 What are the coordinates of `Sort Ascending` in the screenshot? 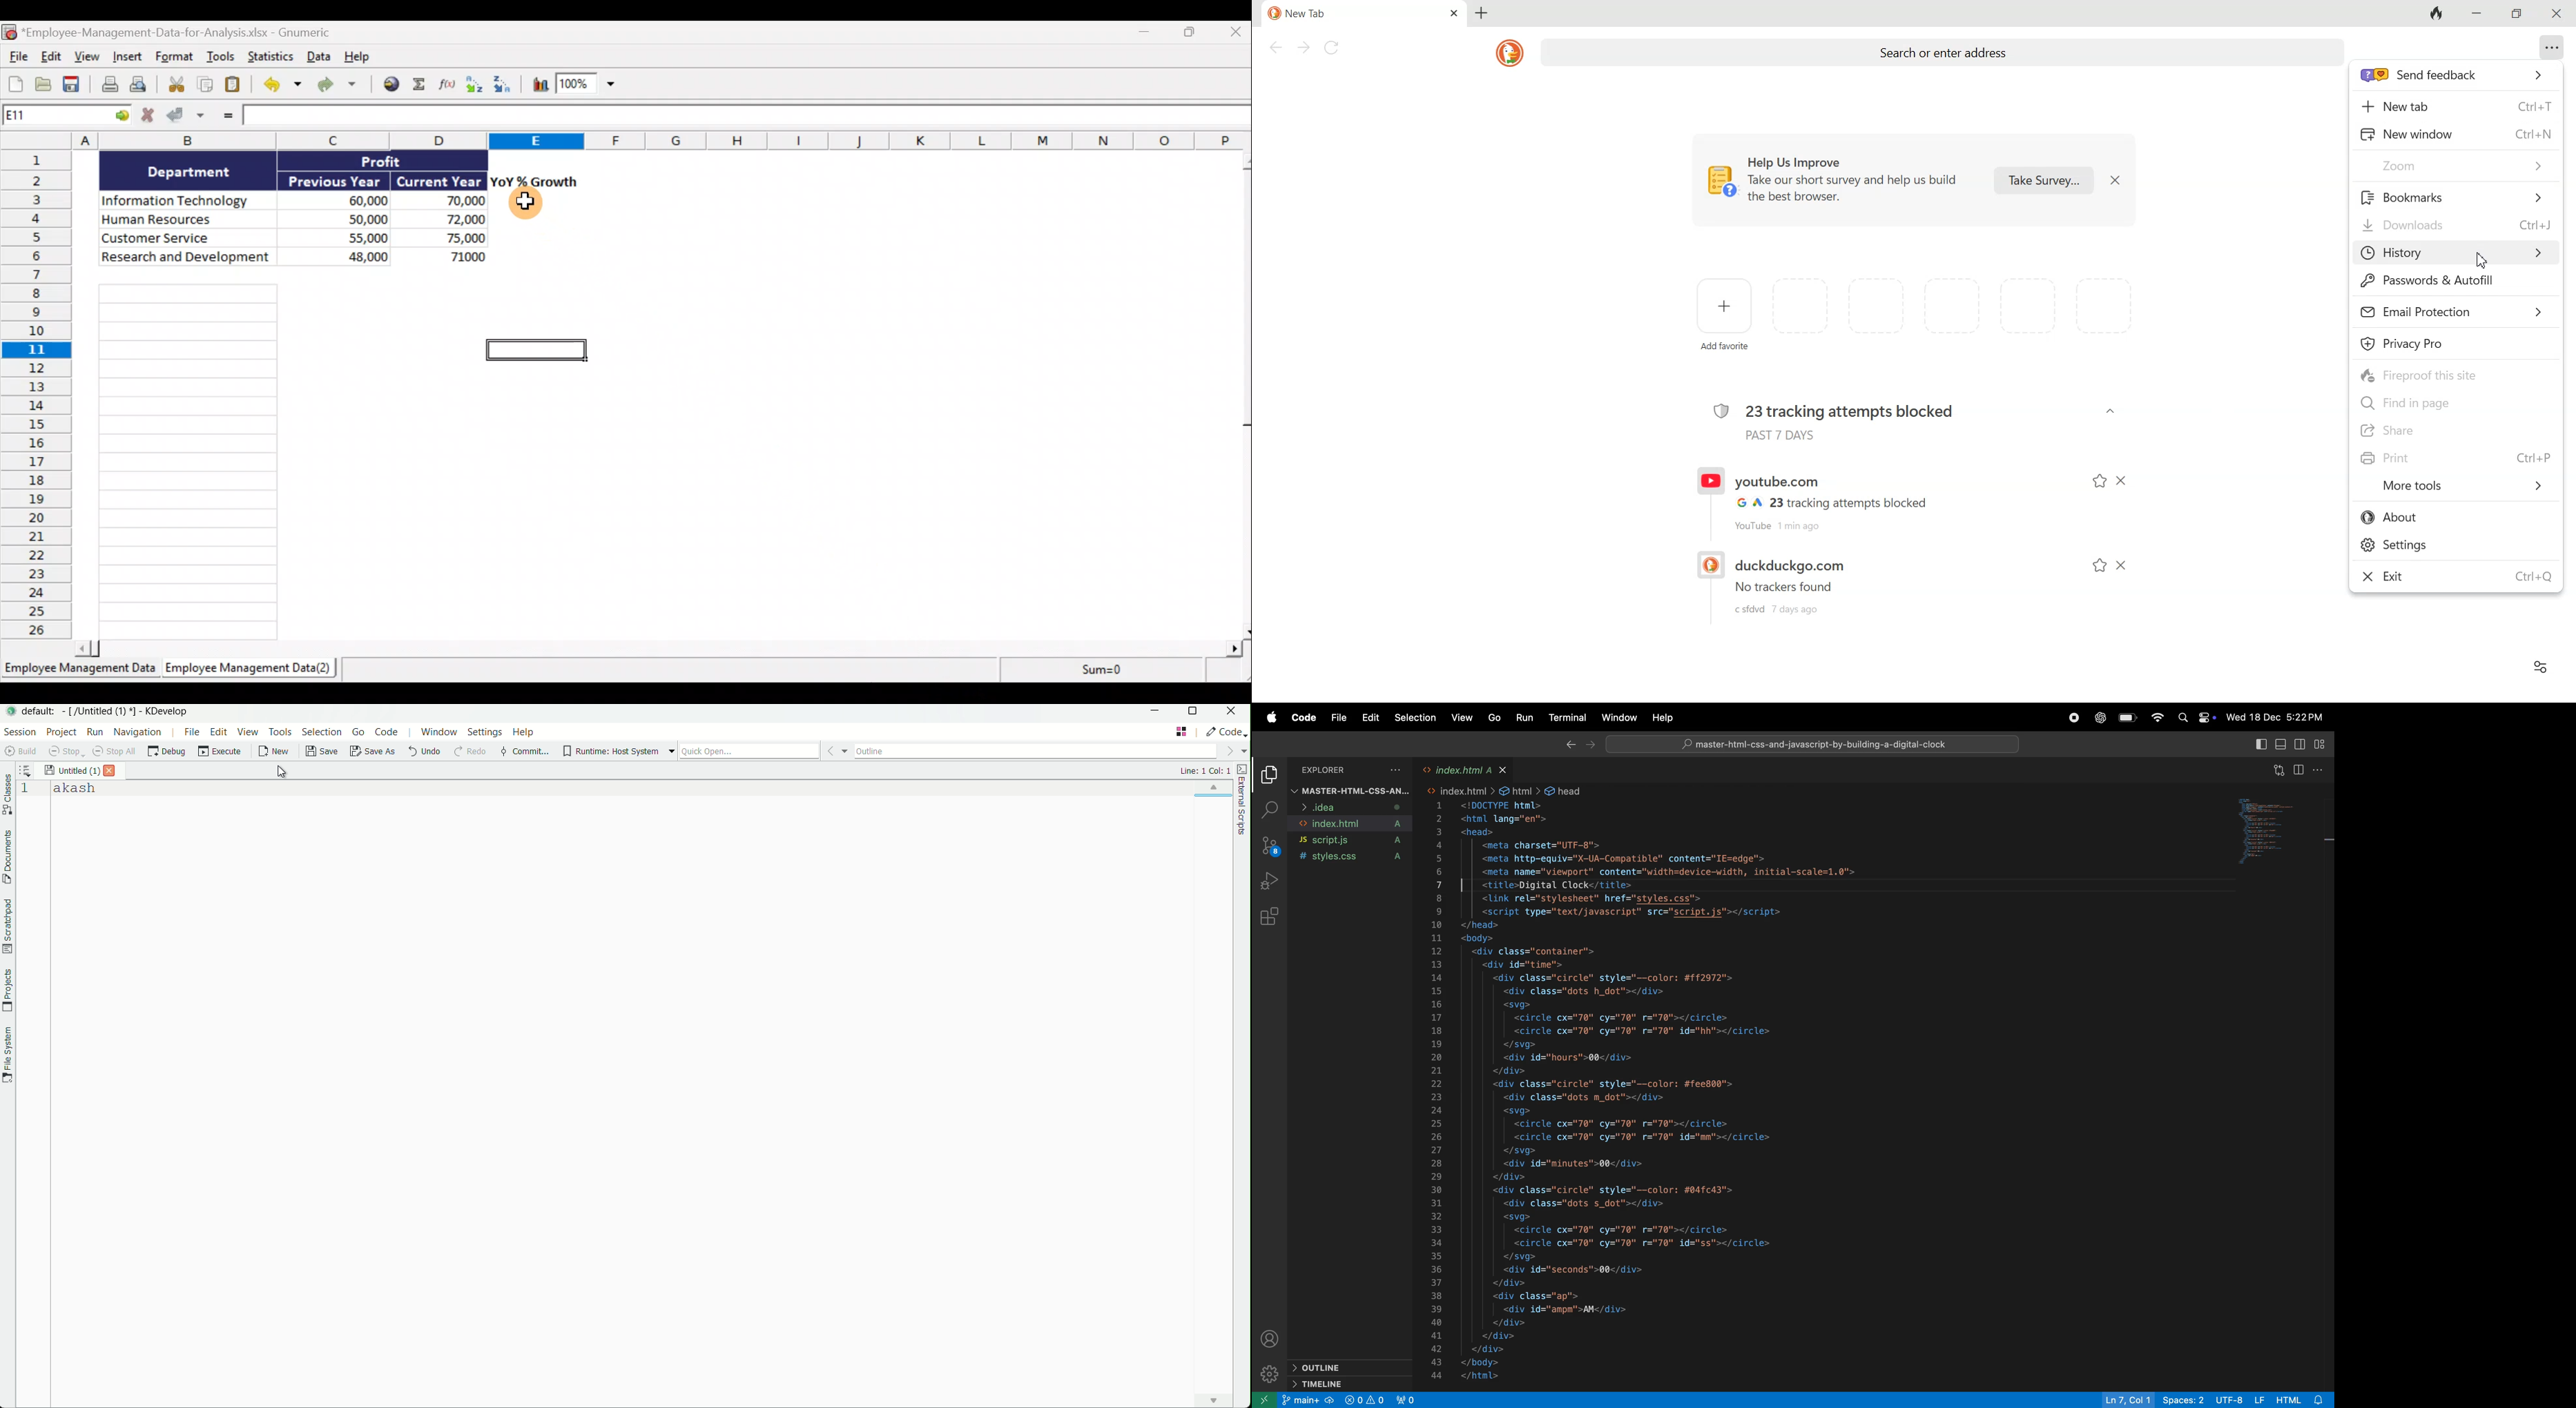 It's located at (475, 86).